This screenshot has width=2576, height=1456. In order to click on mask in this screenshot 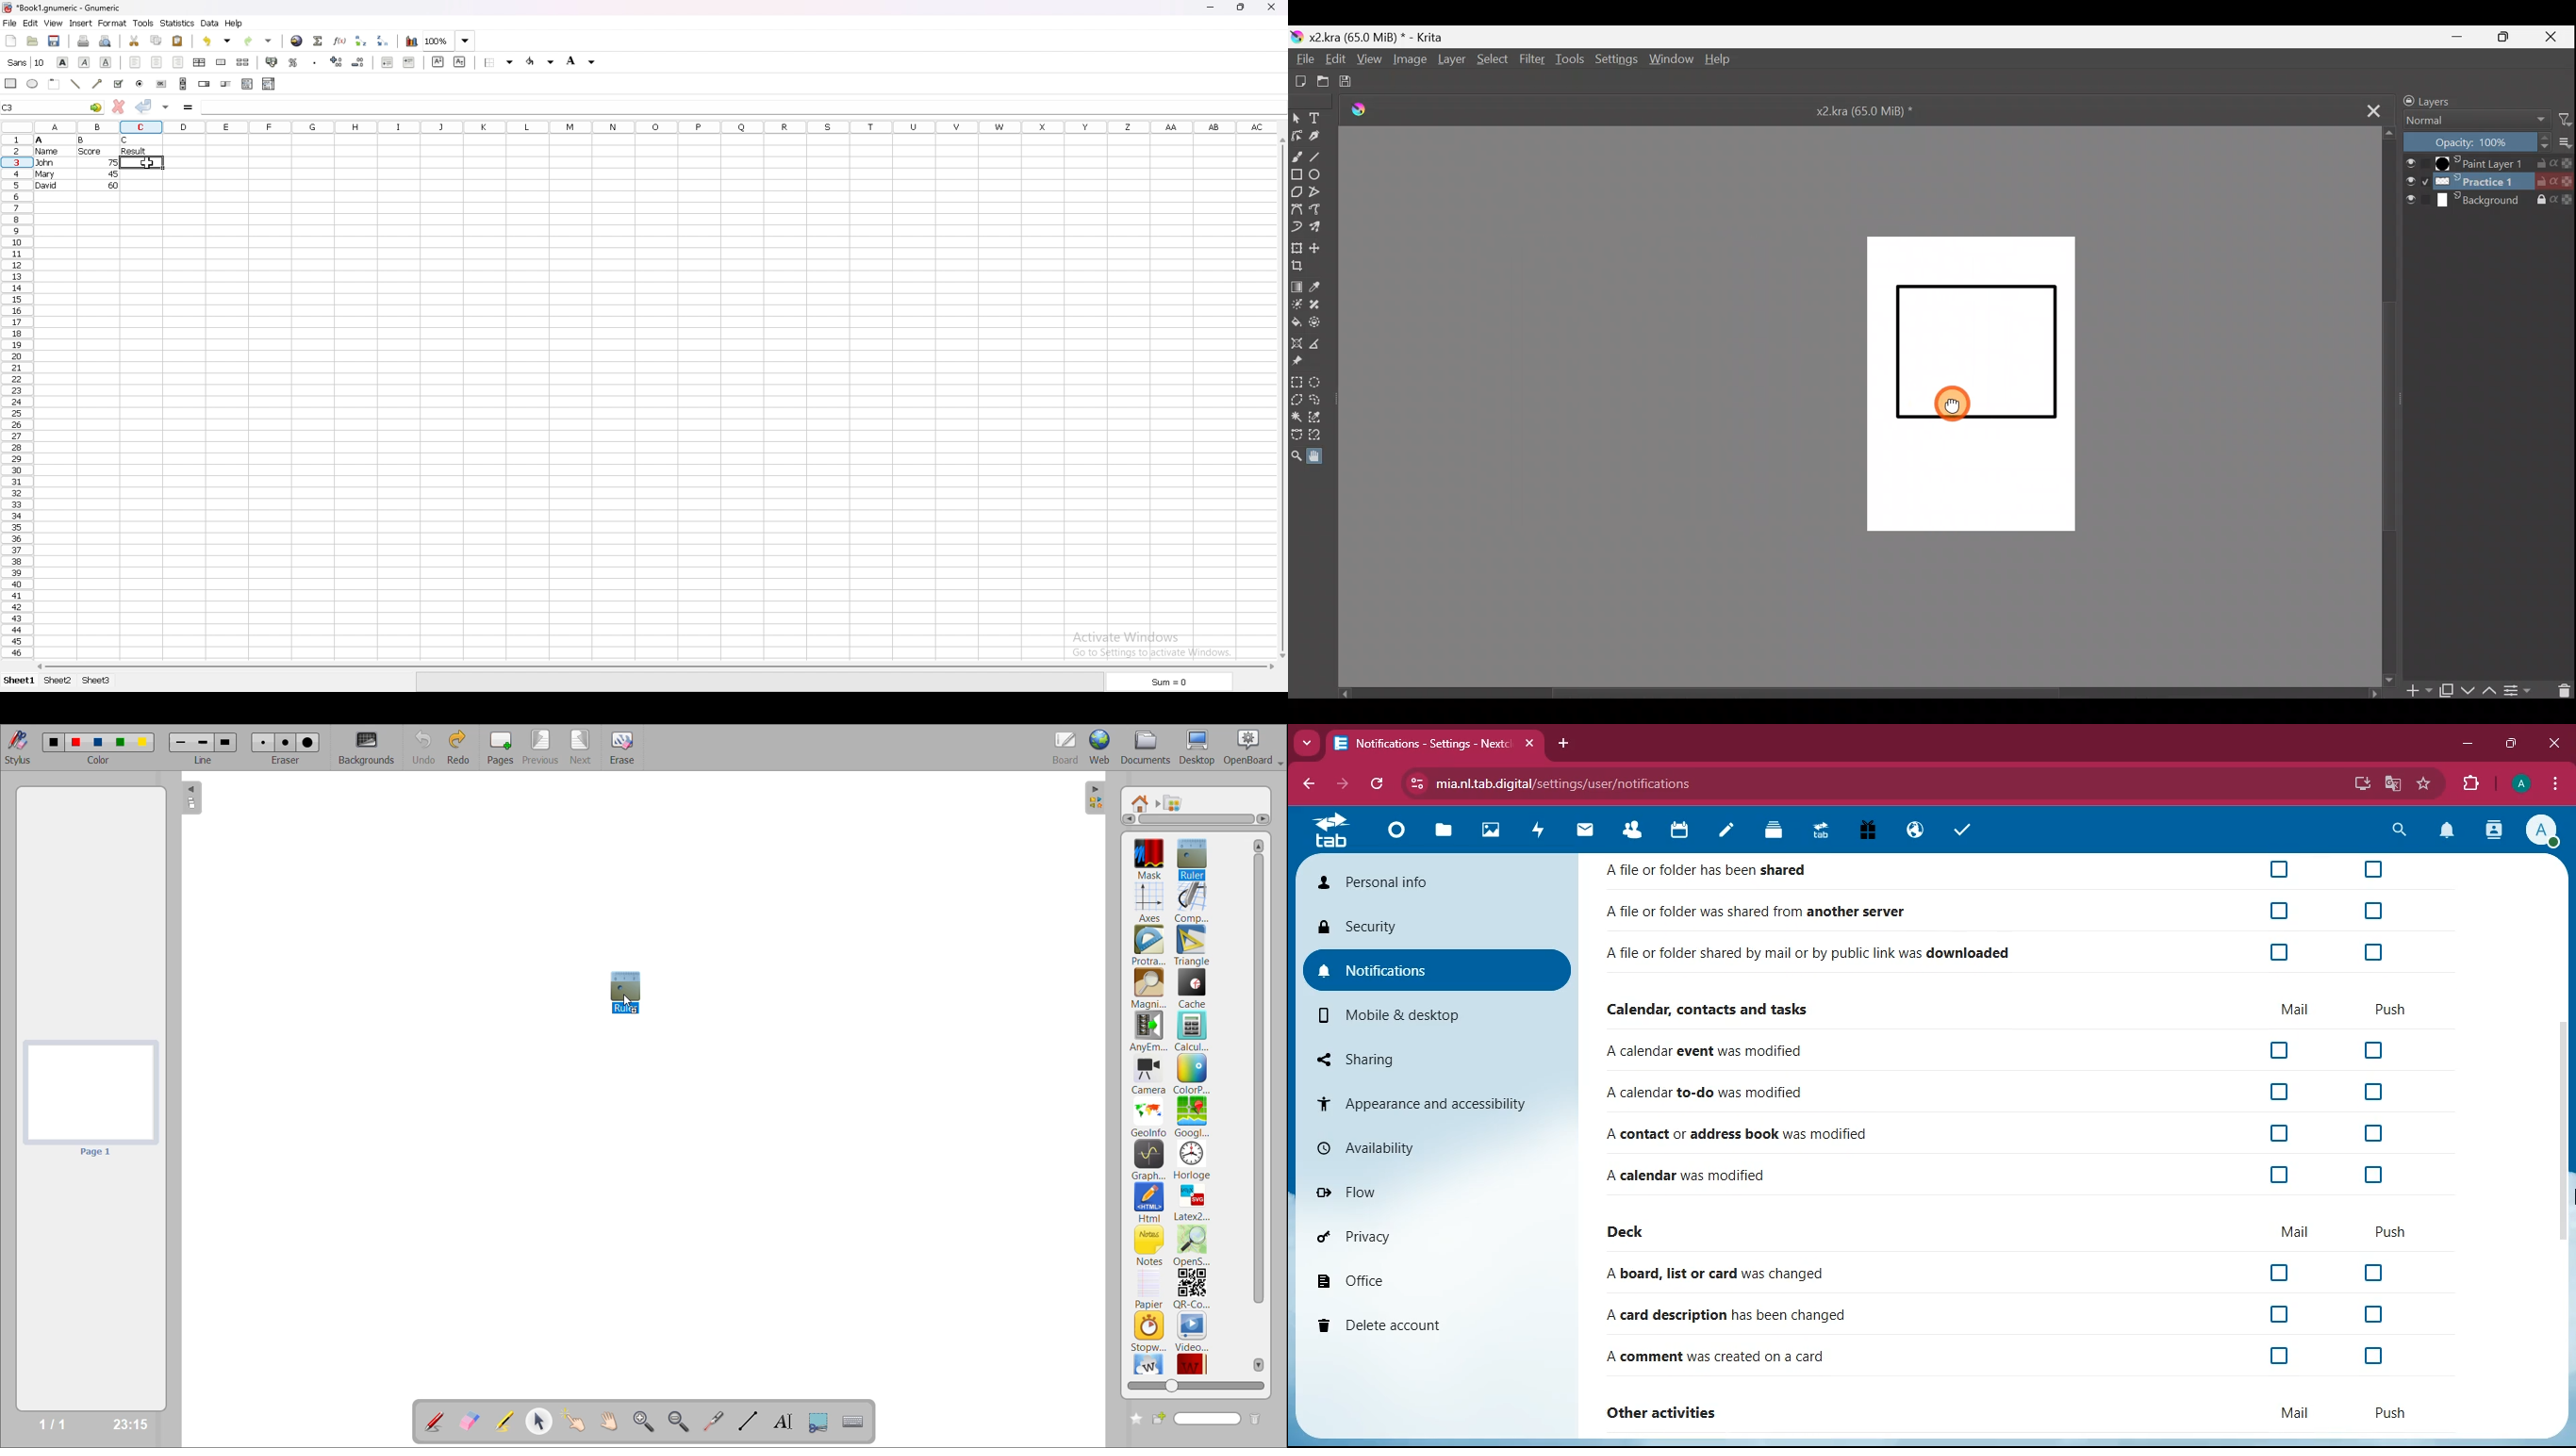, I will do `click(1153, 858)`.